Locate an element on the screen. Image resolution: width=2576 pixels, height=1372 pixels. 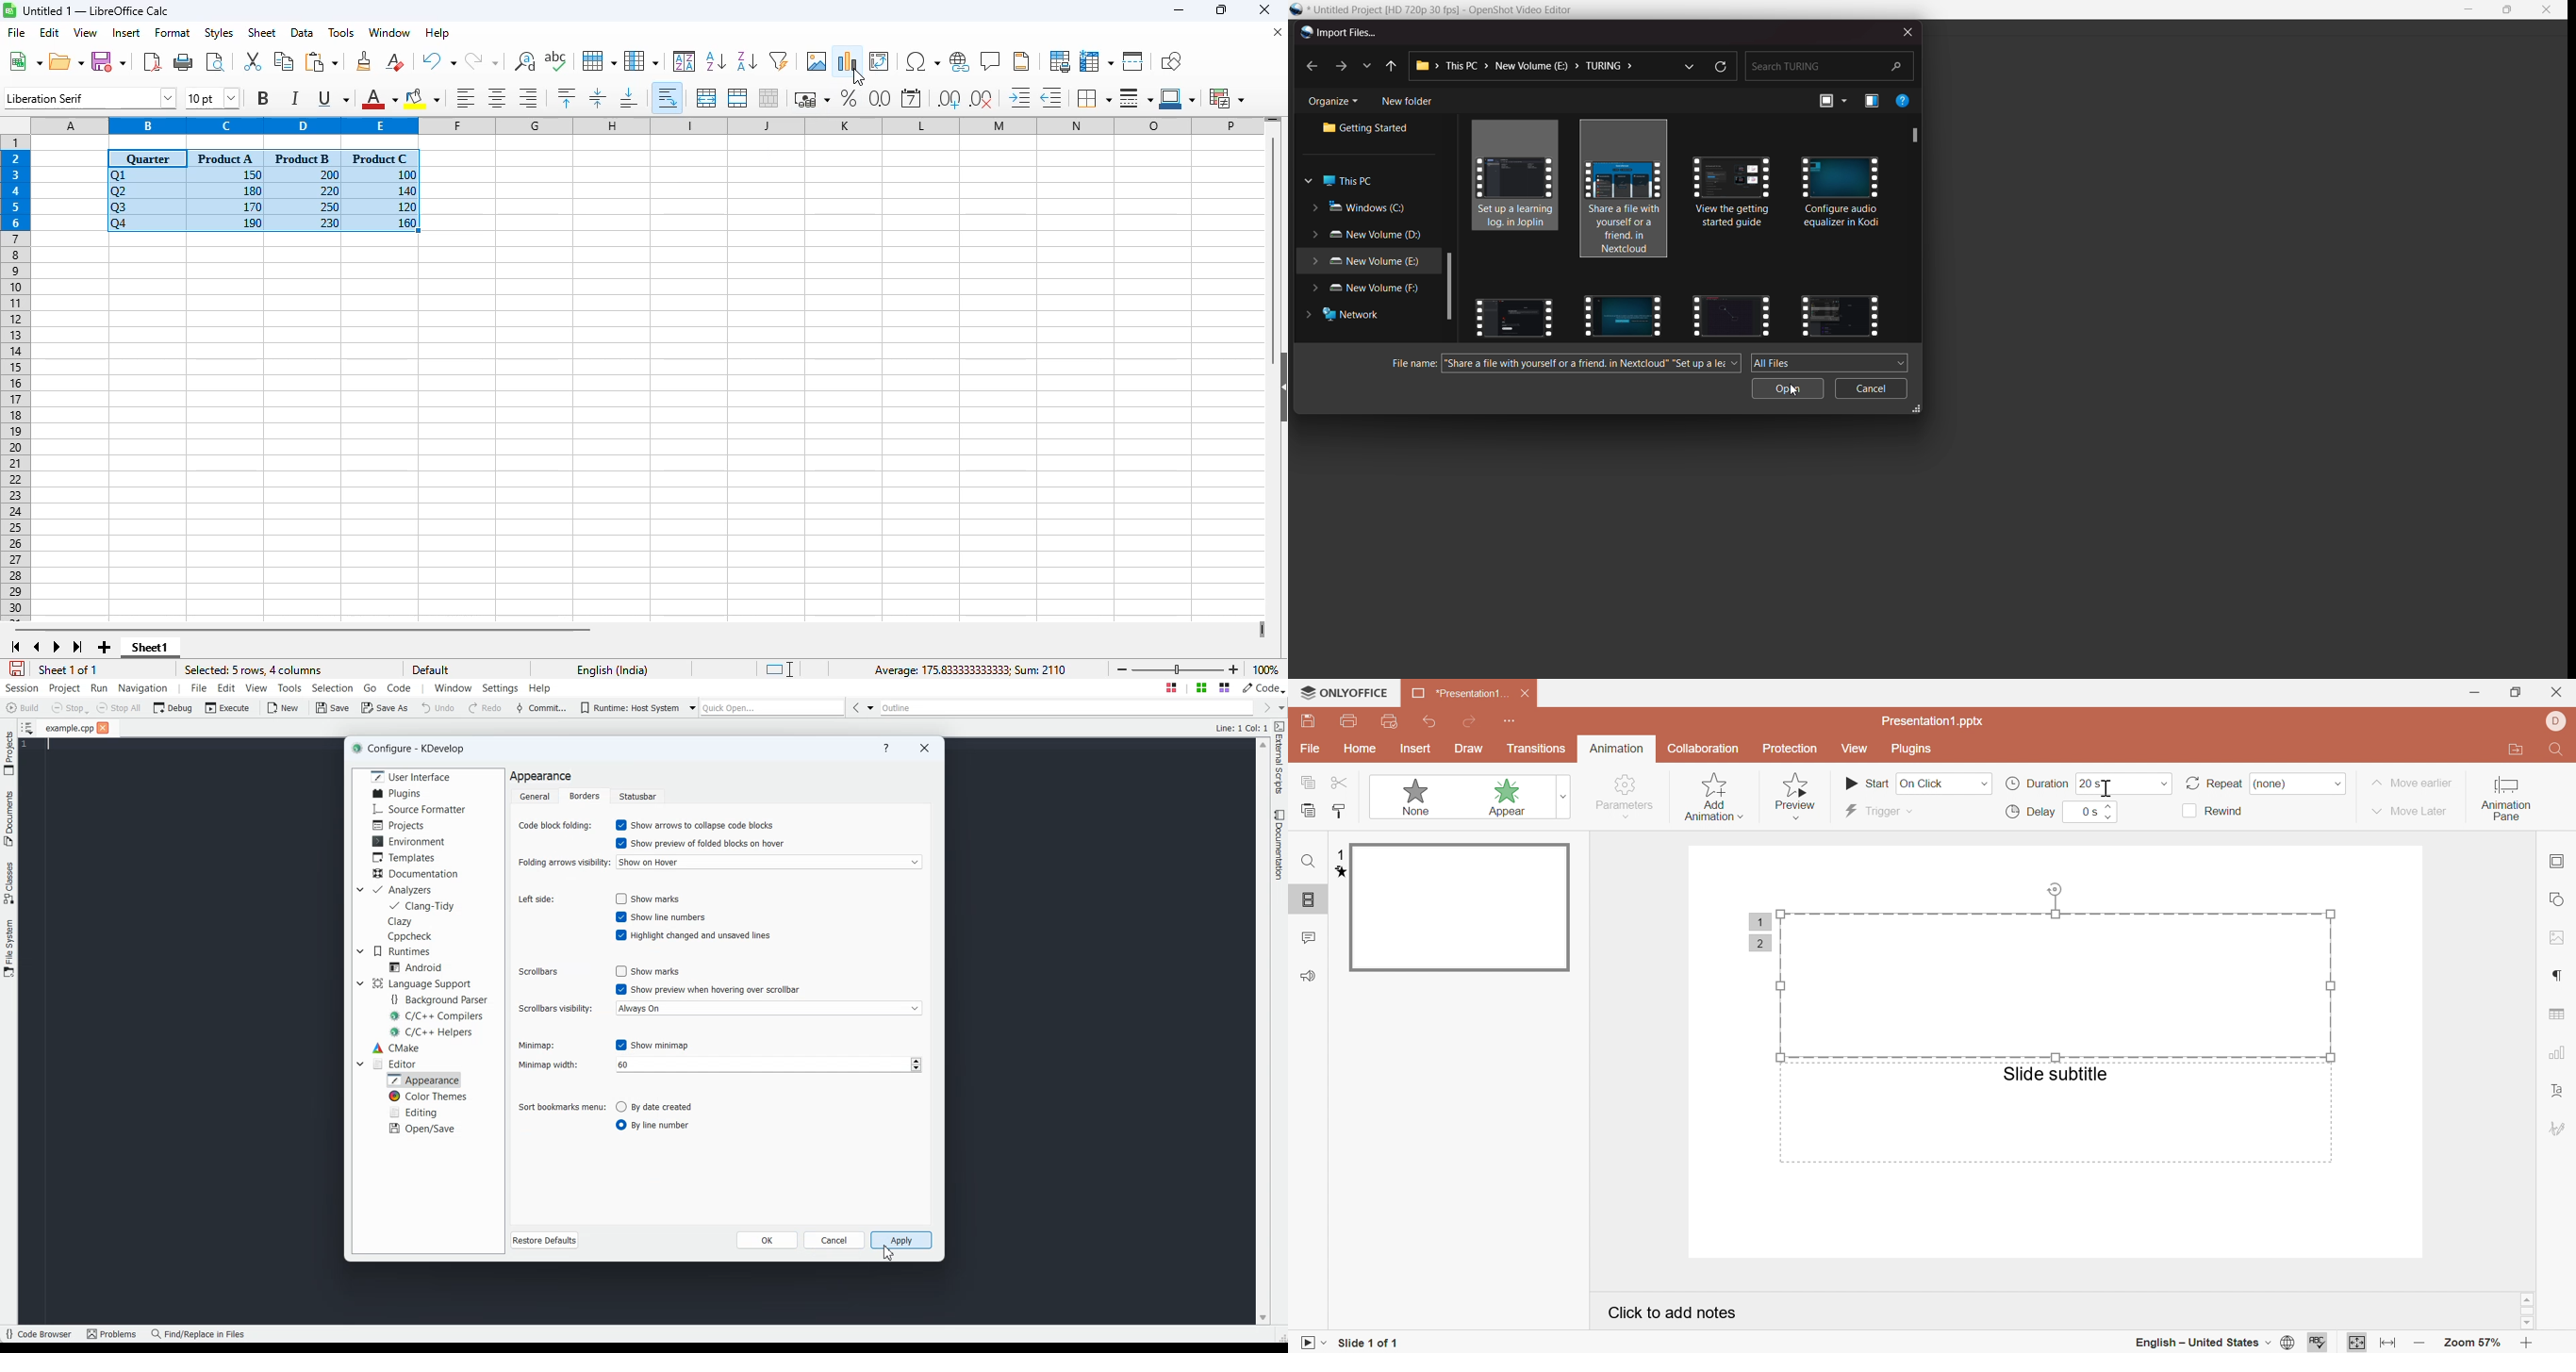
split window is located at coordinates (1133, 61).